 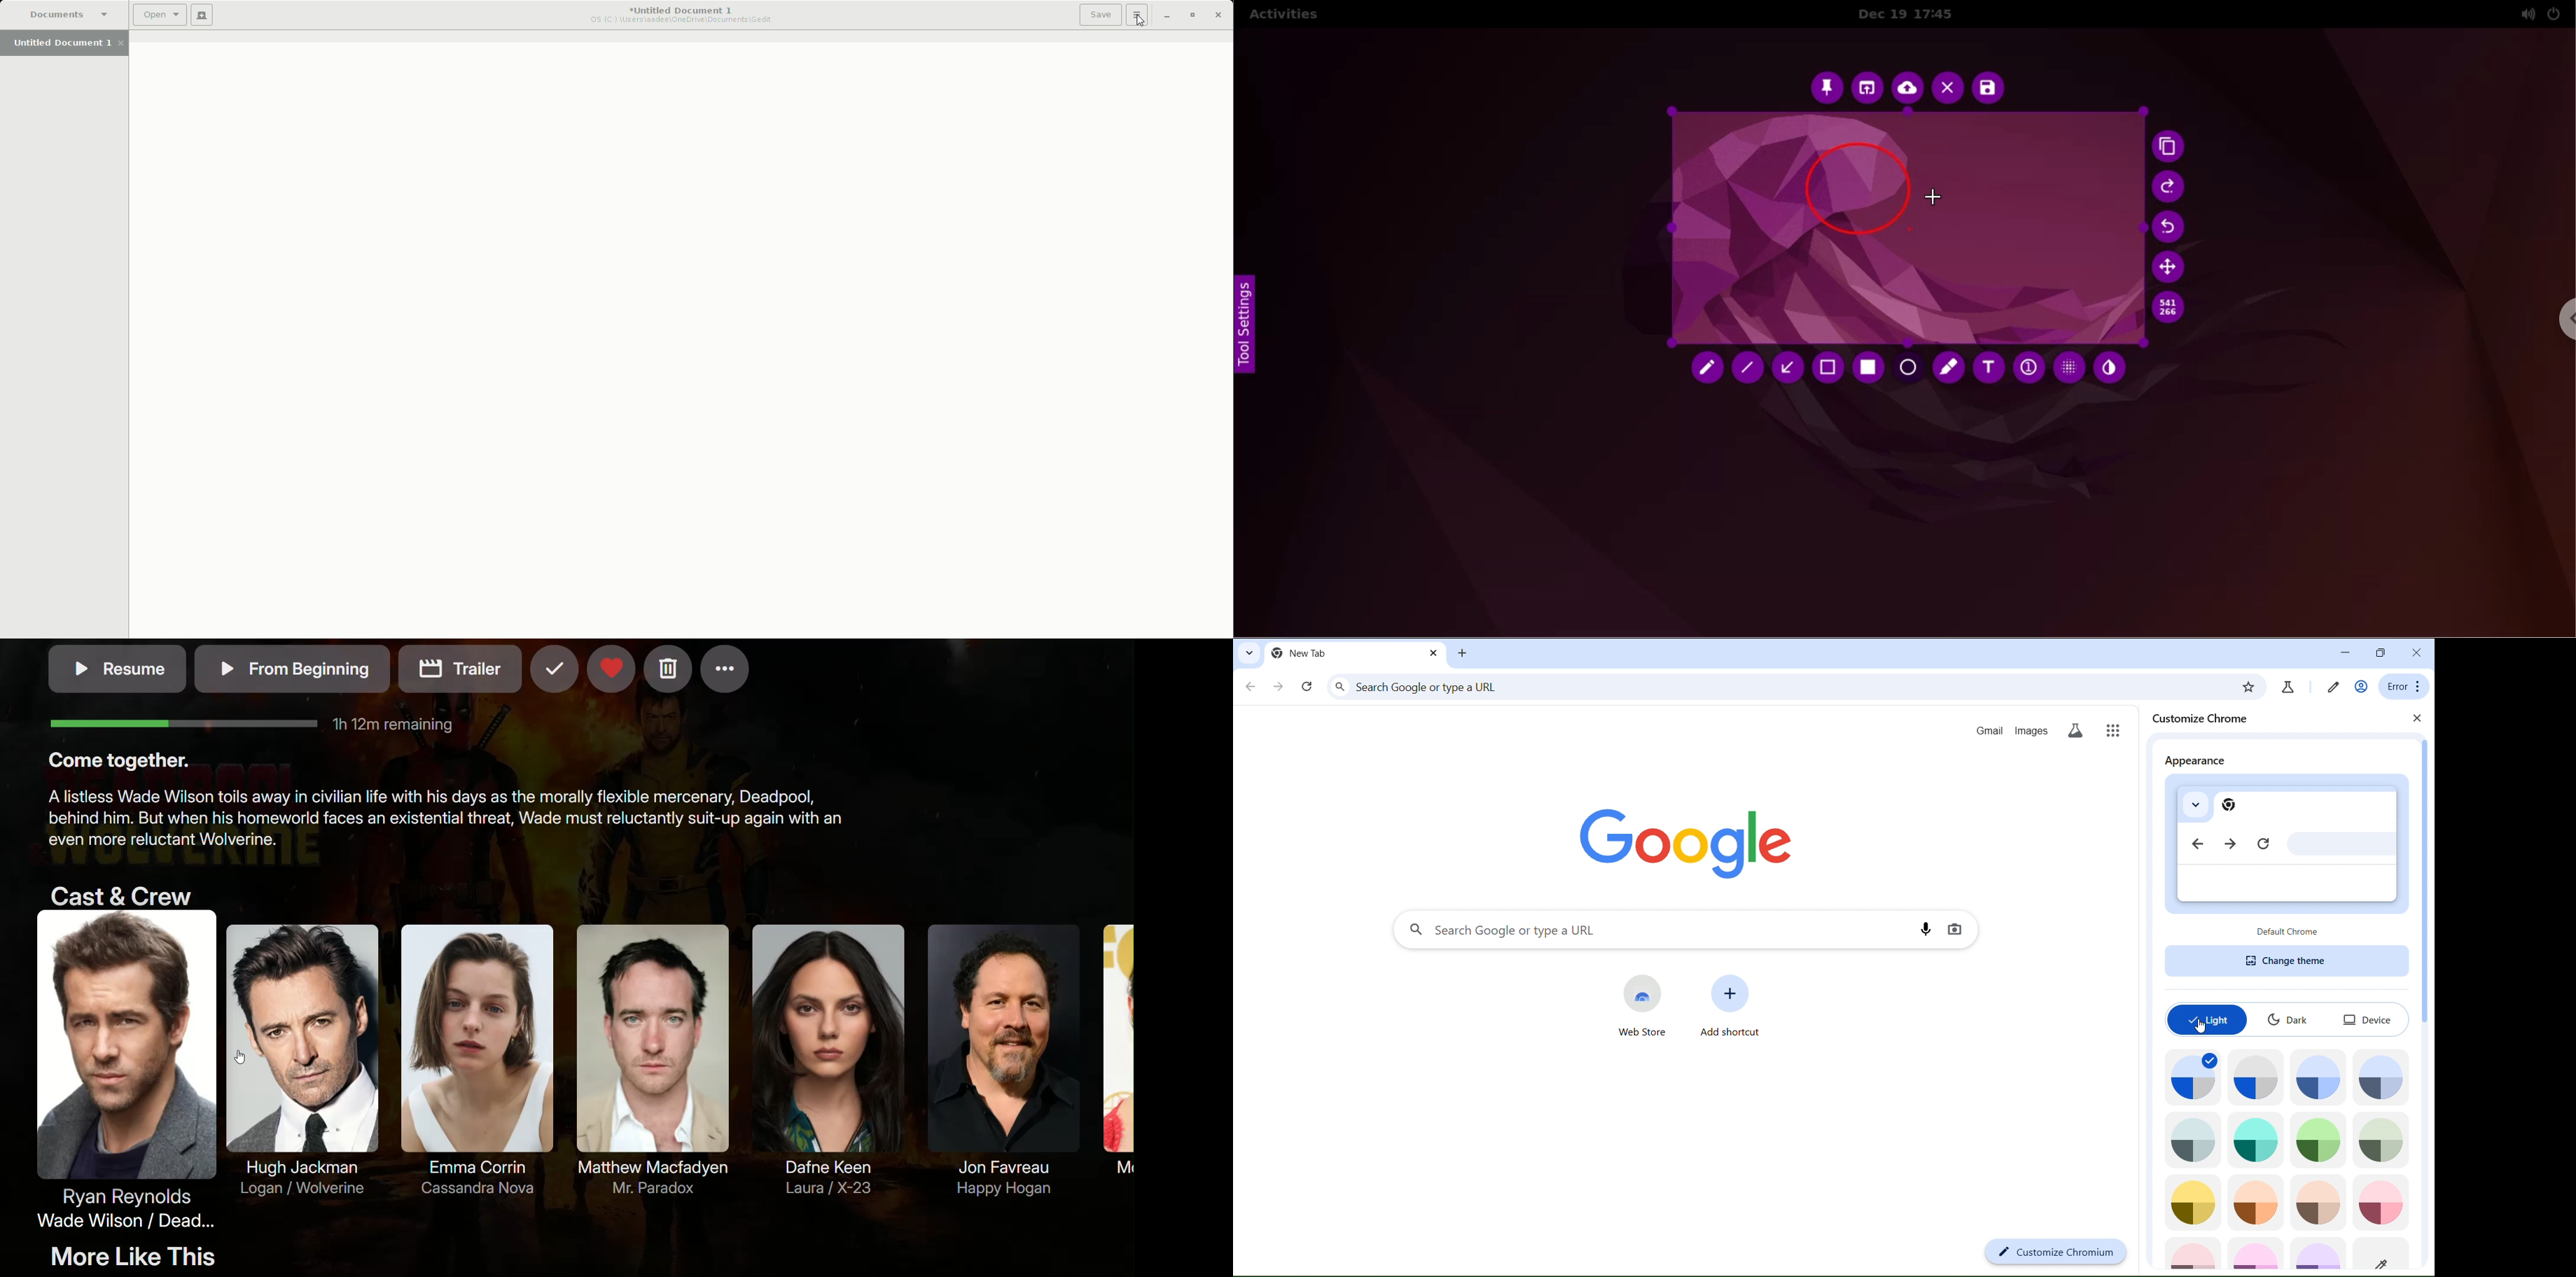 I want to click on customize chrome, so click(x=2207, y=719).